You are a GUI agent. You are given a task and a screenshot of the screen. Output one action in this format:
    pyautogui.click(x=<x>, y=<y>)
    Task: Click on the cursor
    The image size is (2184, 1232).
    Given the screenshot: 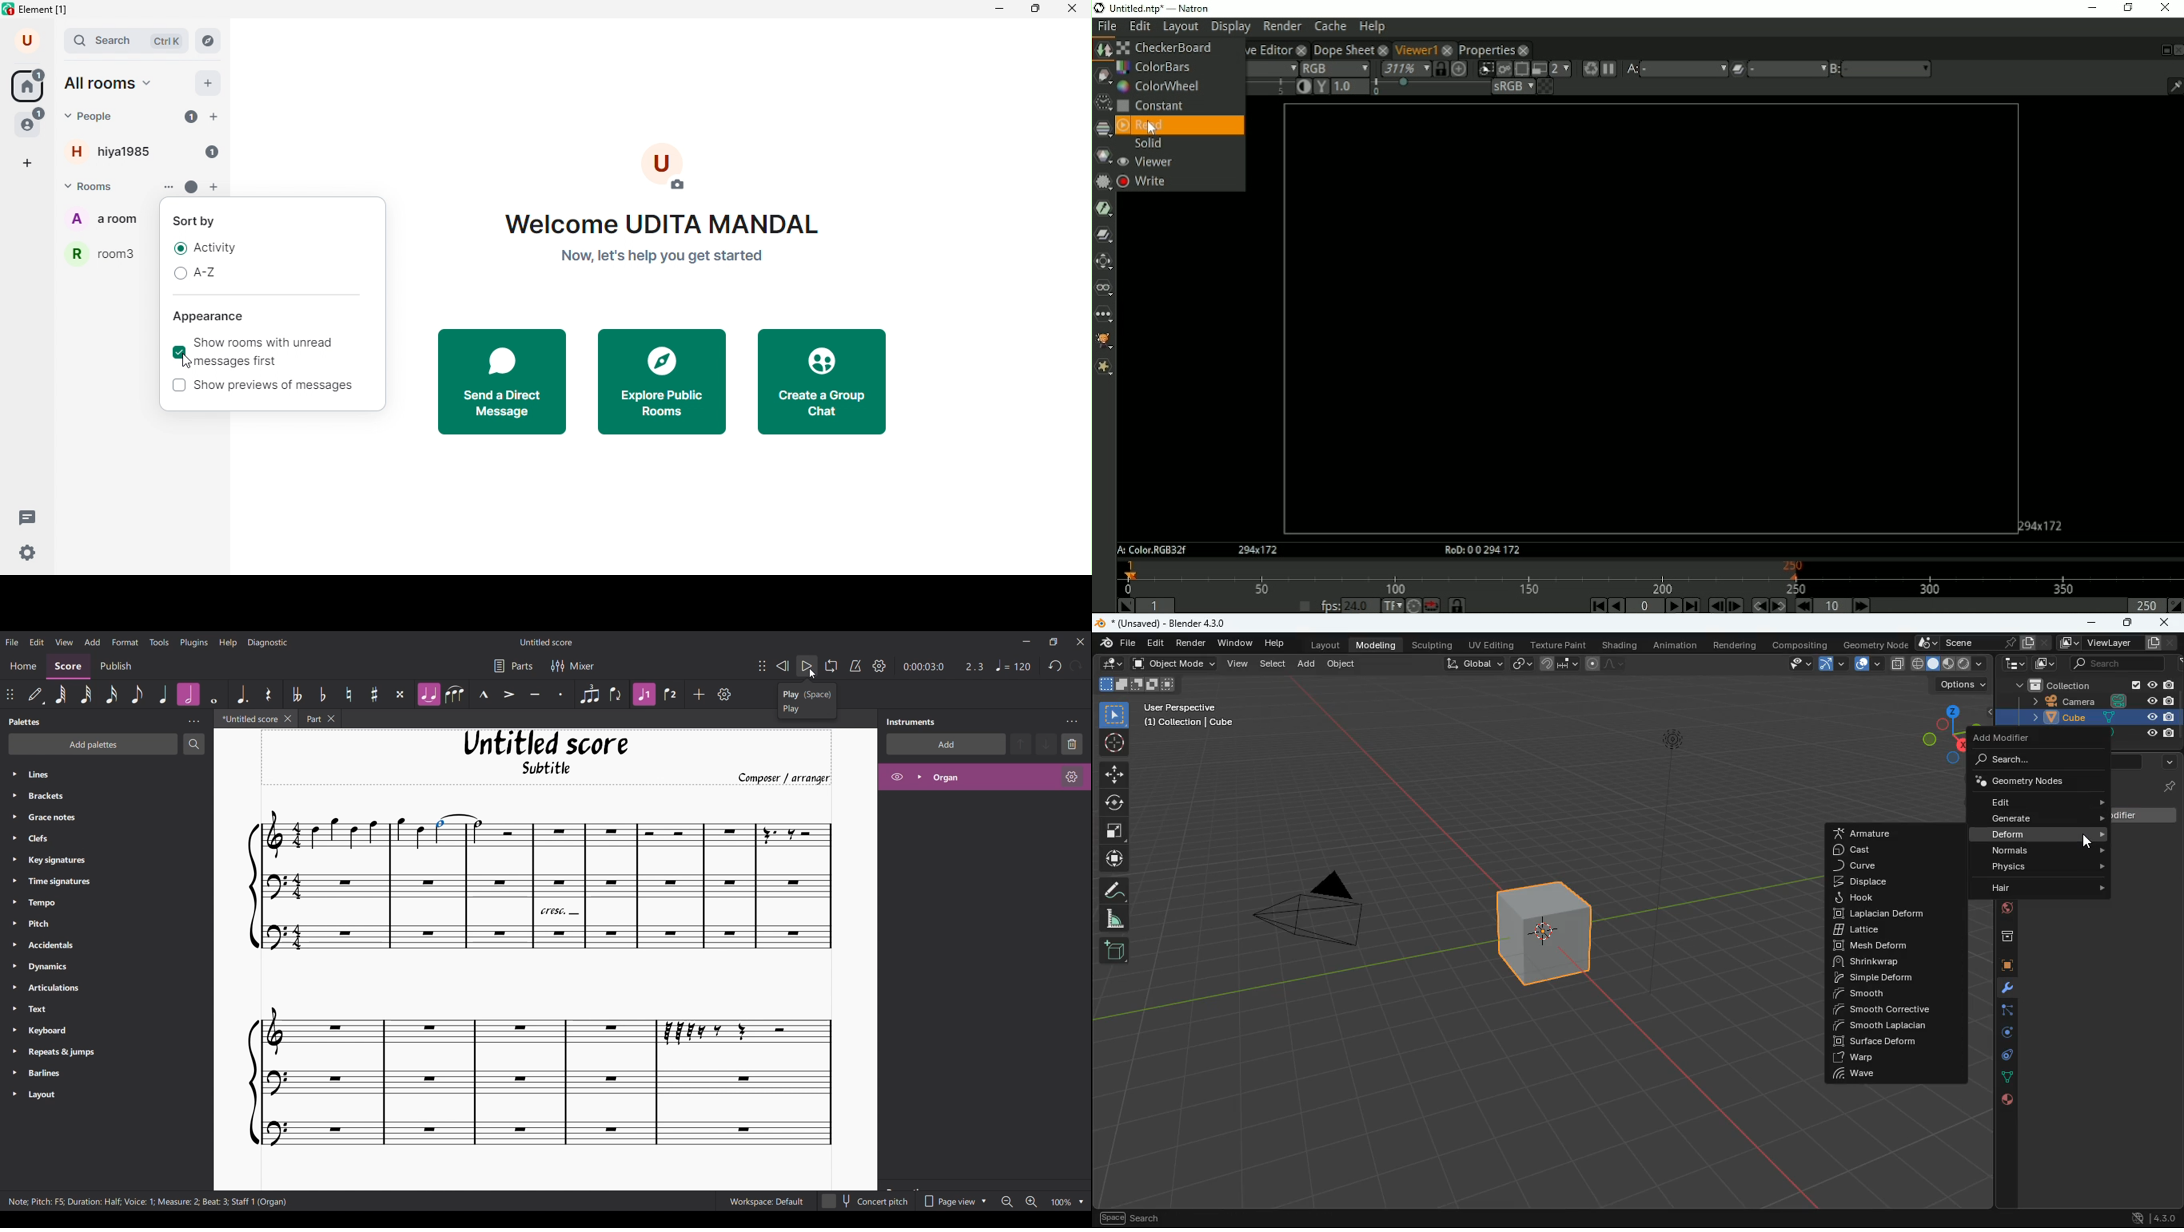 What is the action you would take?
    pyautogui.click(x=2092, y=843)
    